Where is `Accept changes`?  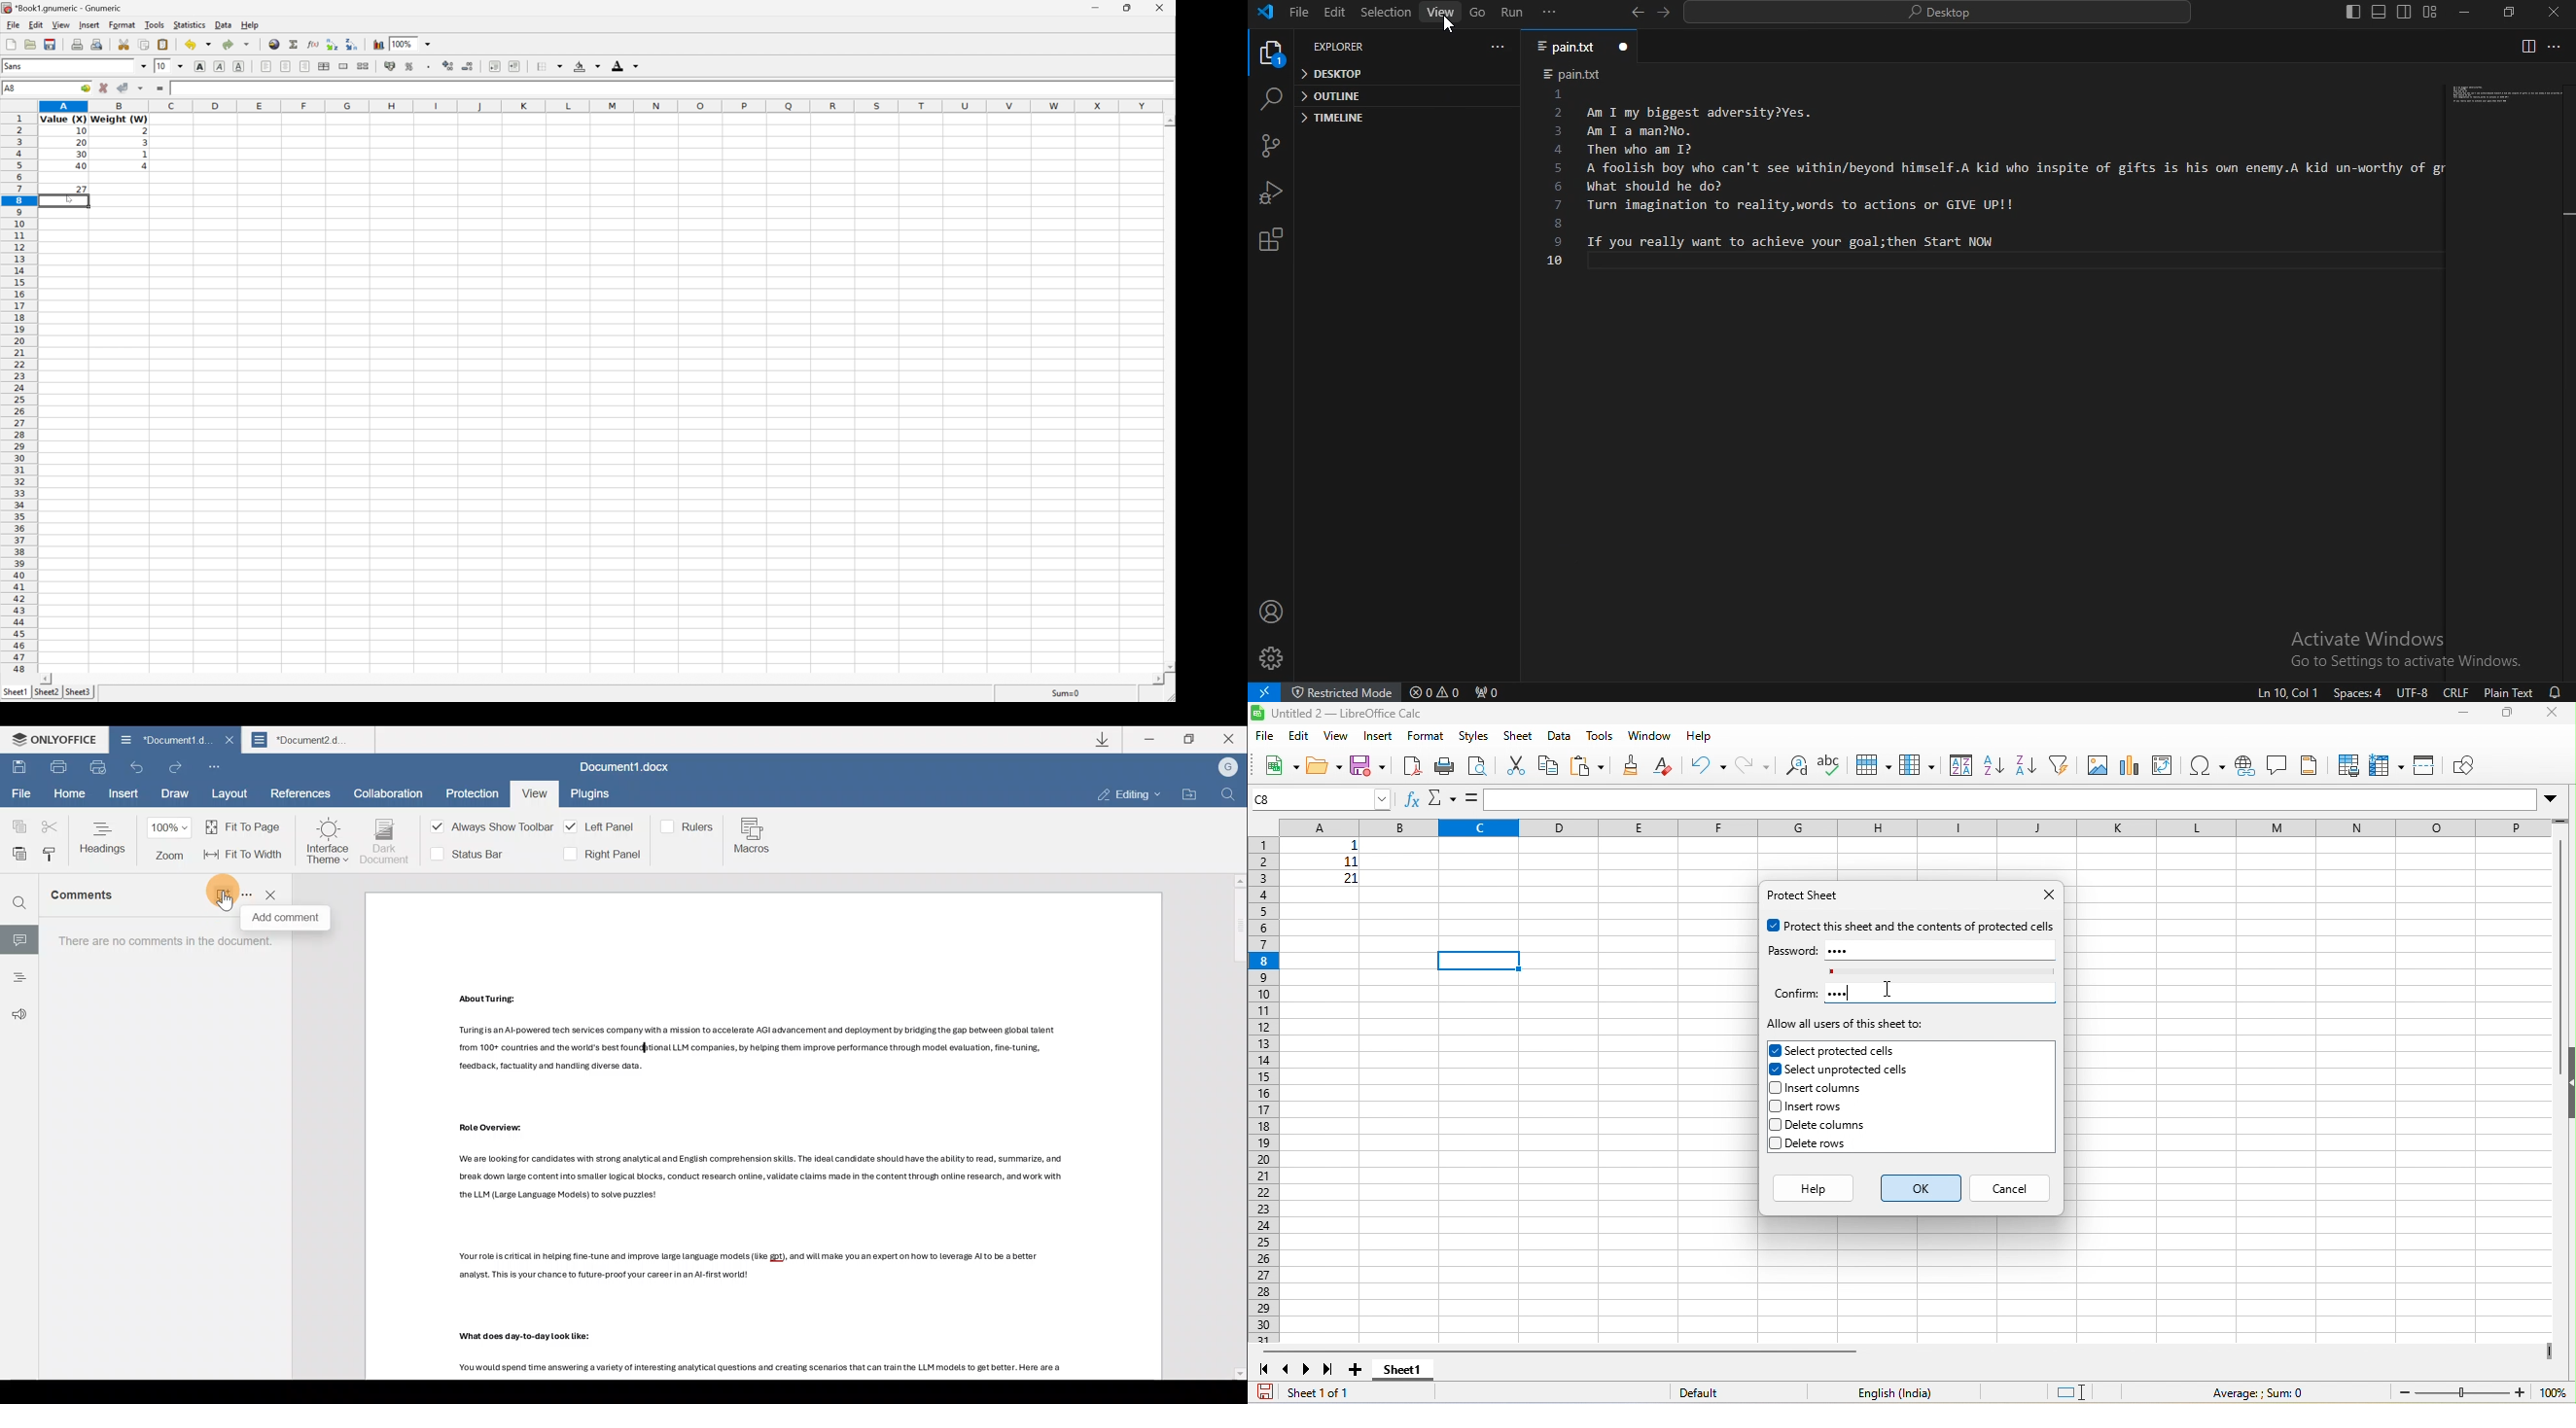
Accept changes is located at coordinates (122, 88).